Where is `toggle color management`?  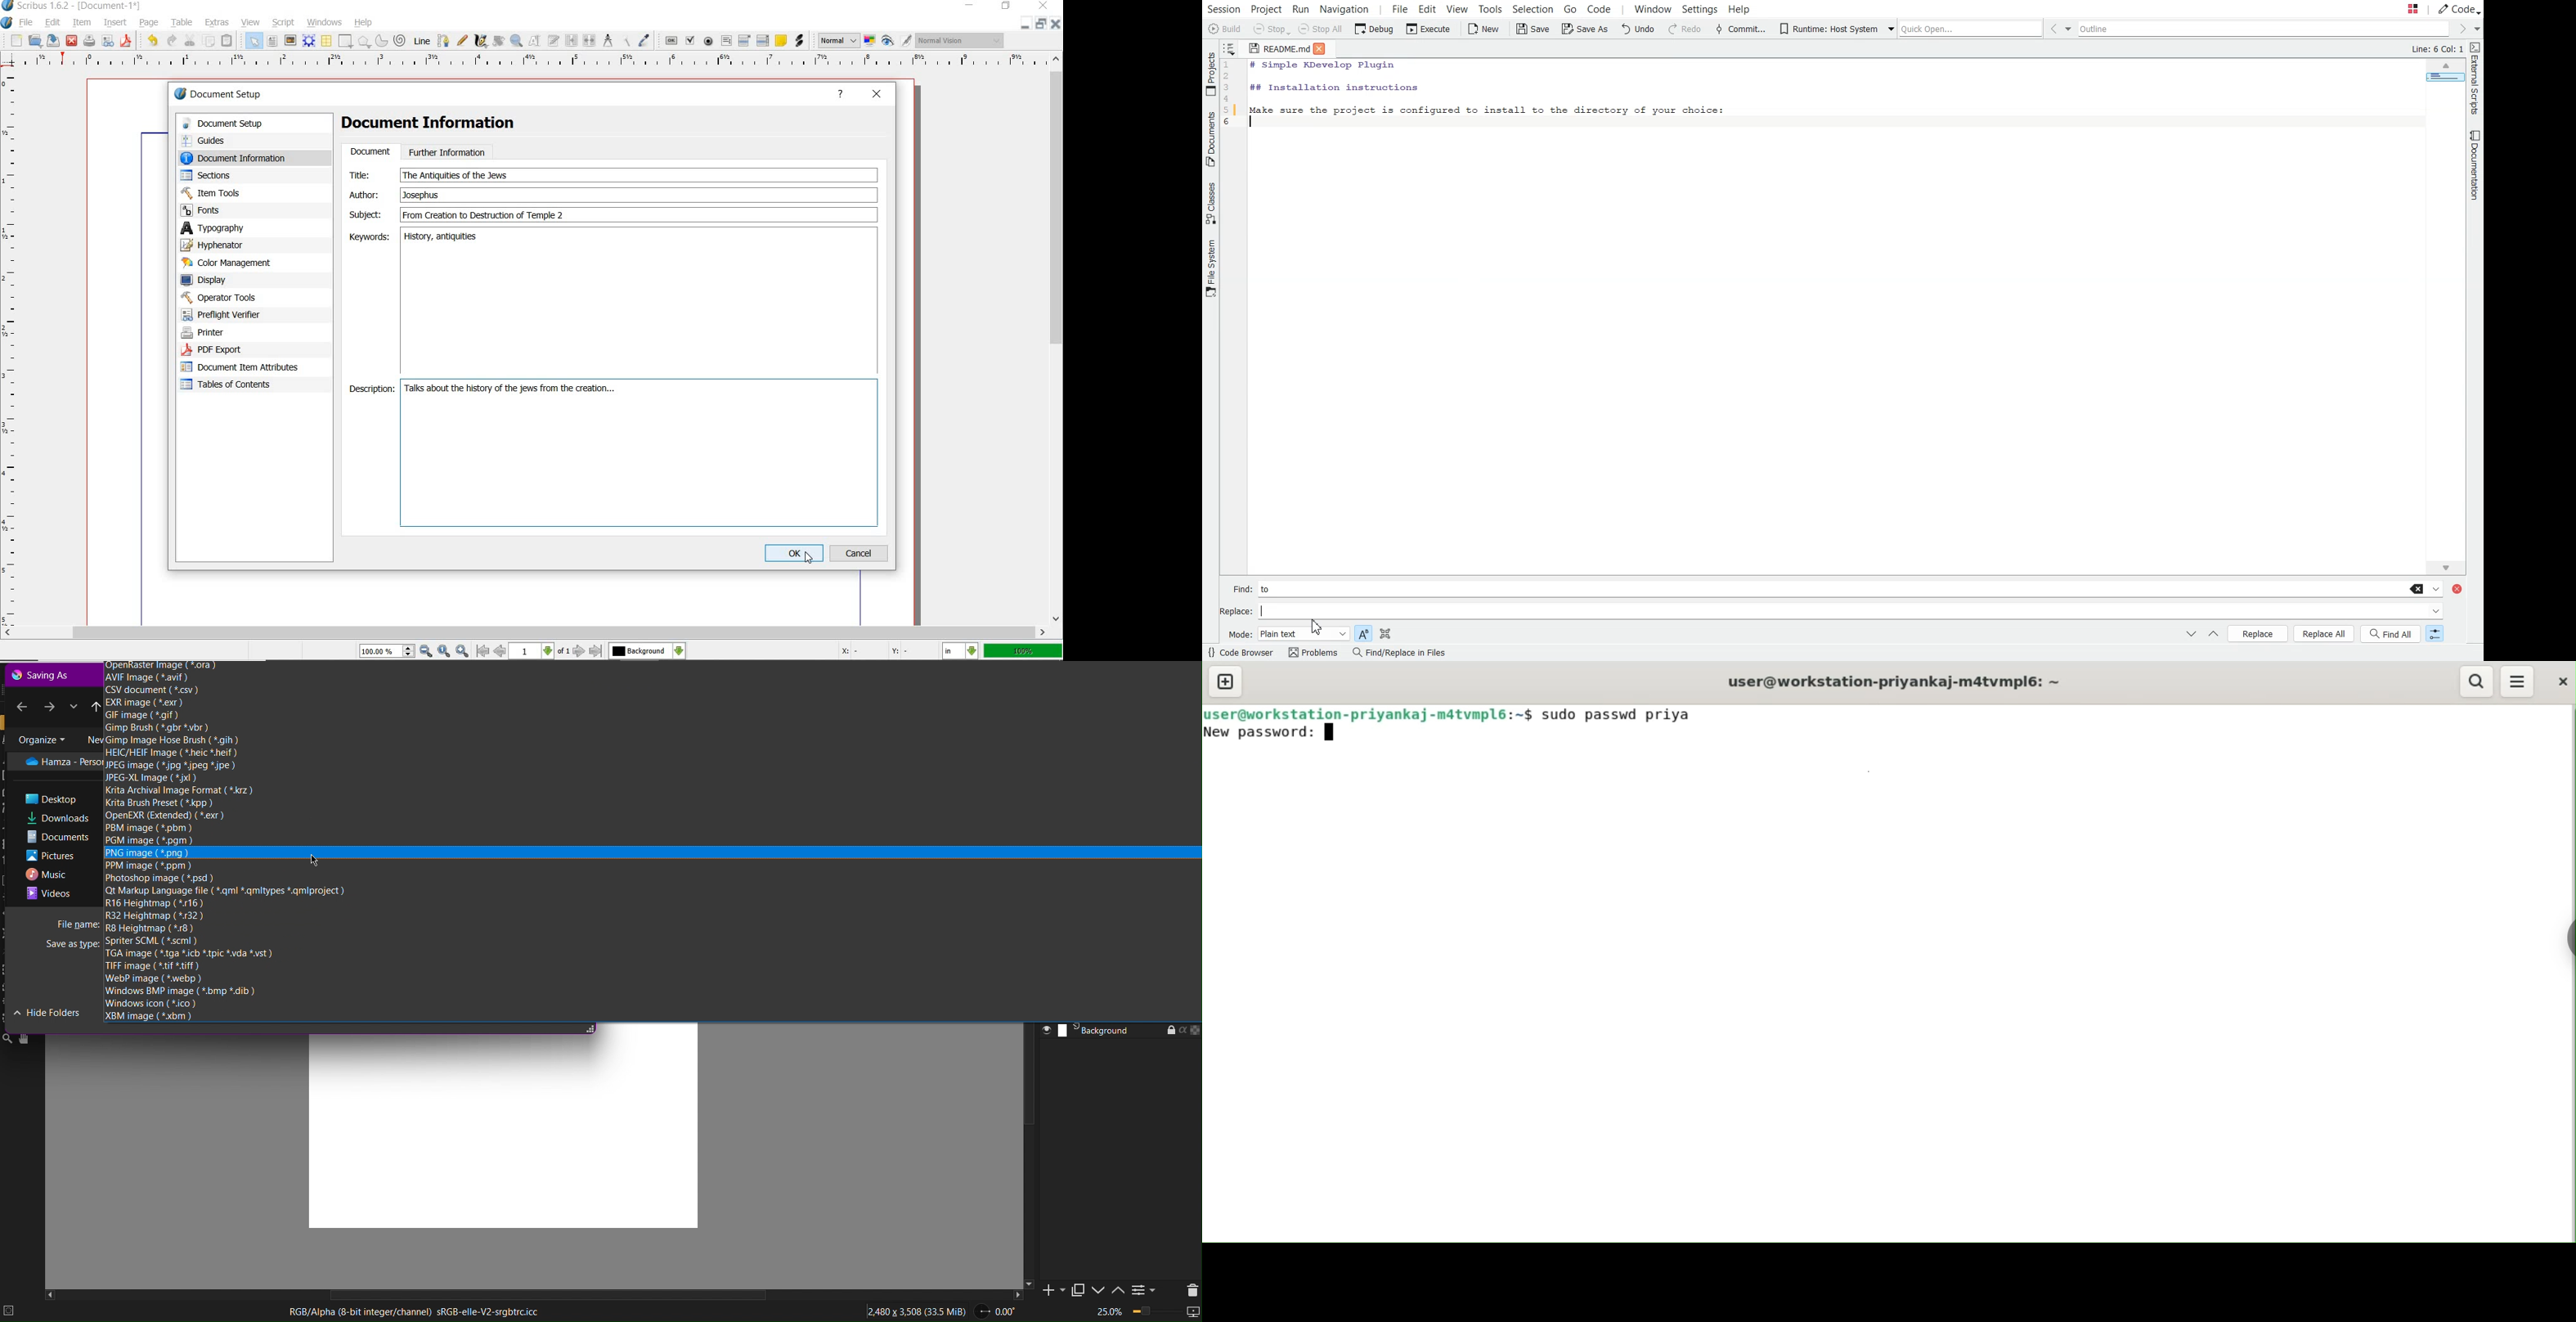
toggle color management is located at coordinates (870, 41).